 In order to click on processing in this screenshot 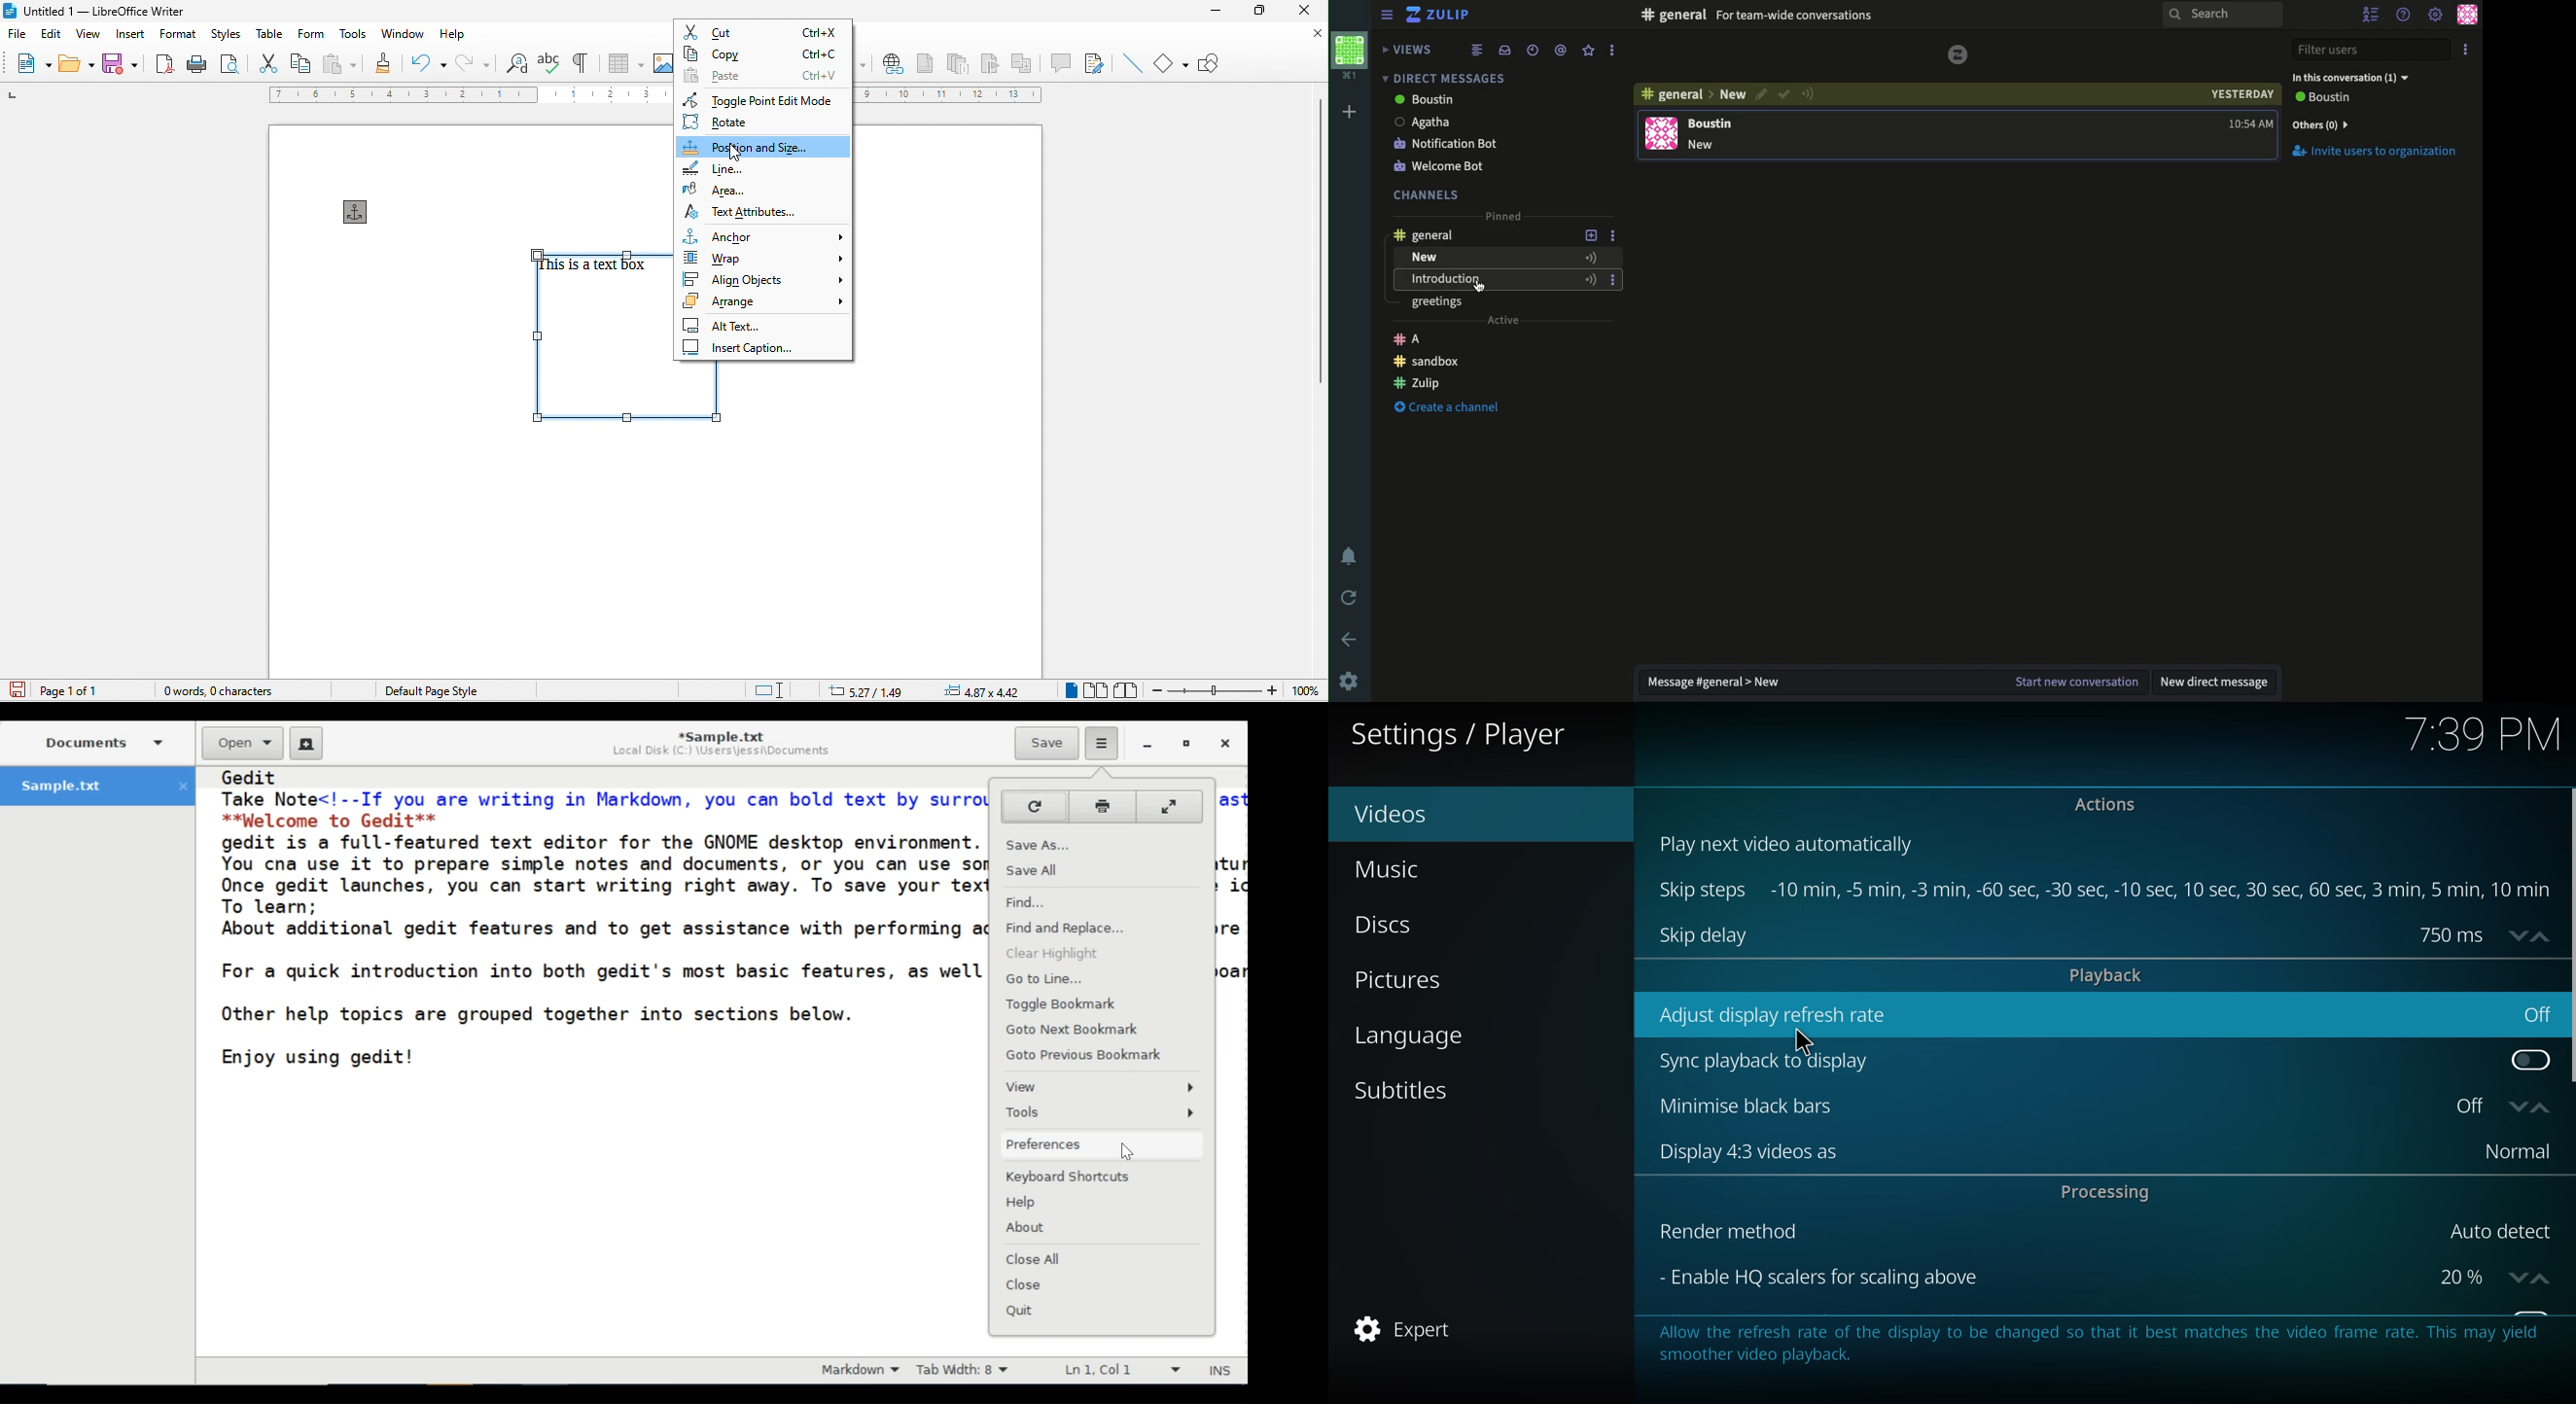, I will do `click(2106, 1192)`.